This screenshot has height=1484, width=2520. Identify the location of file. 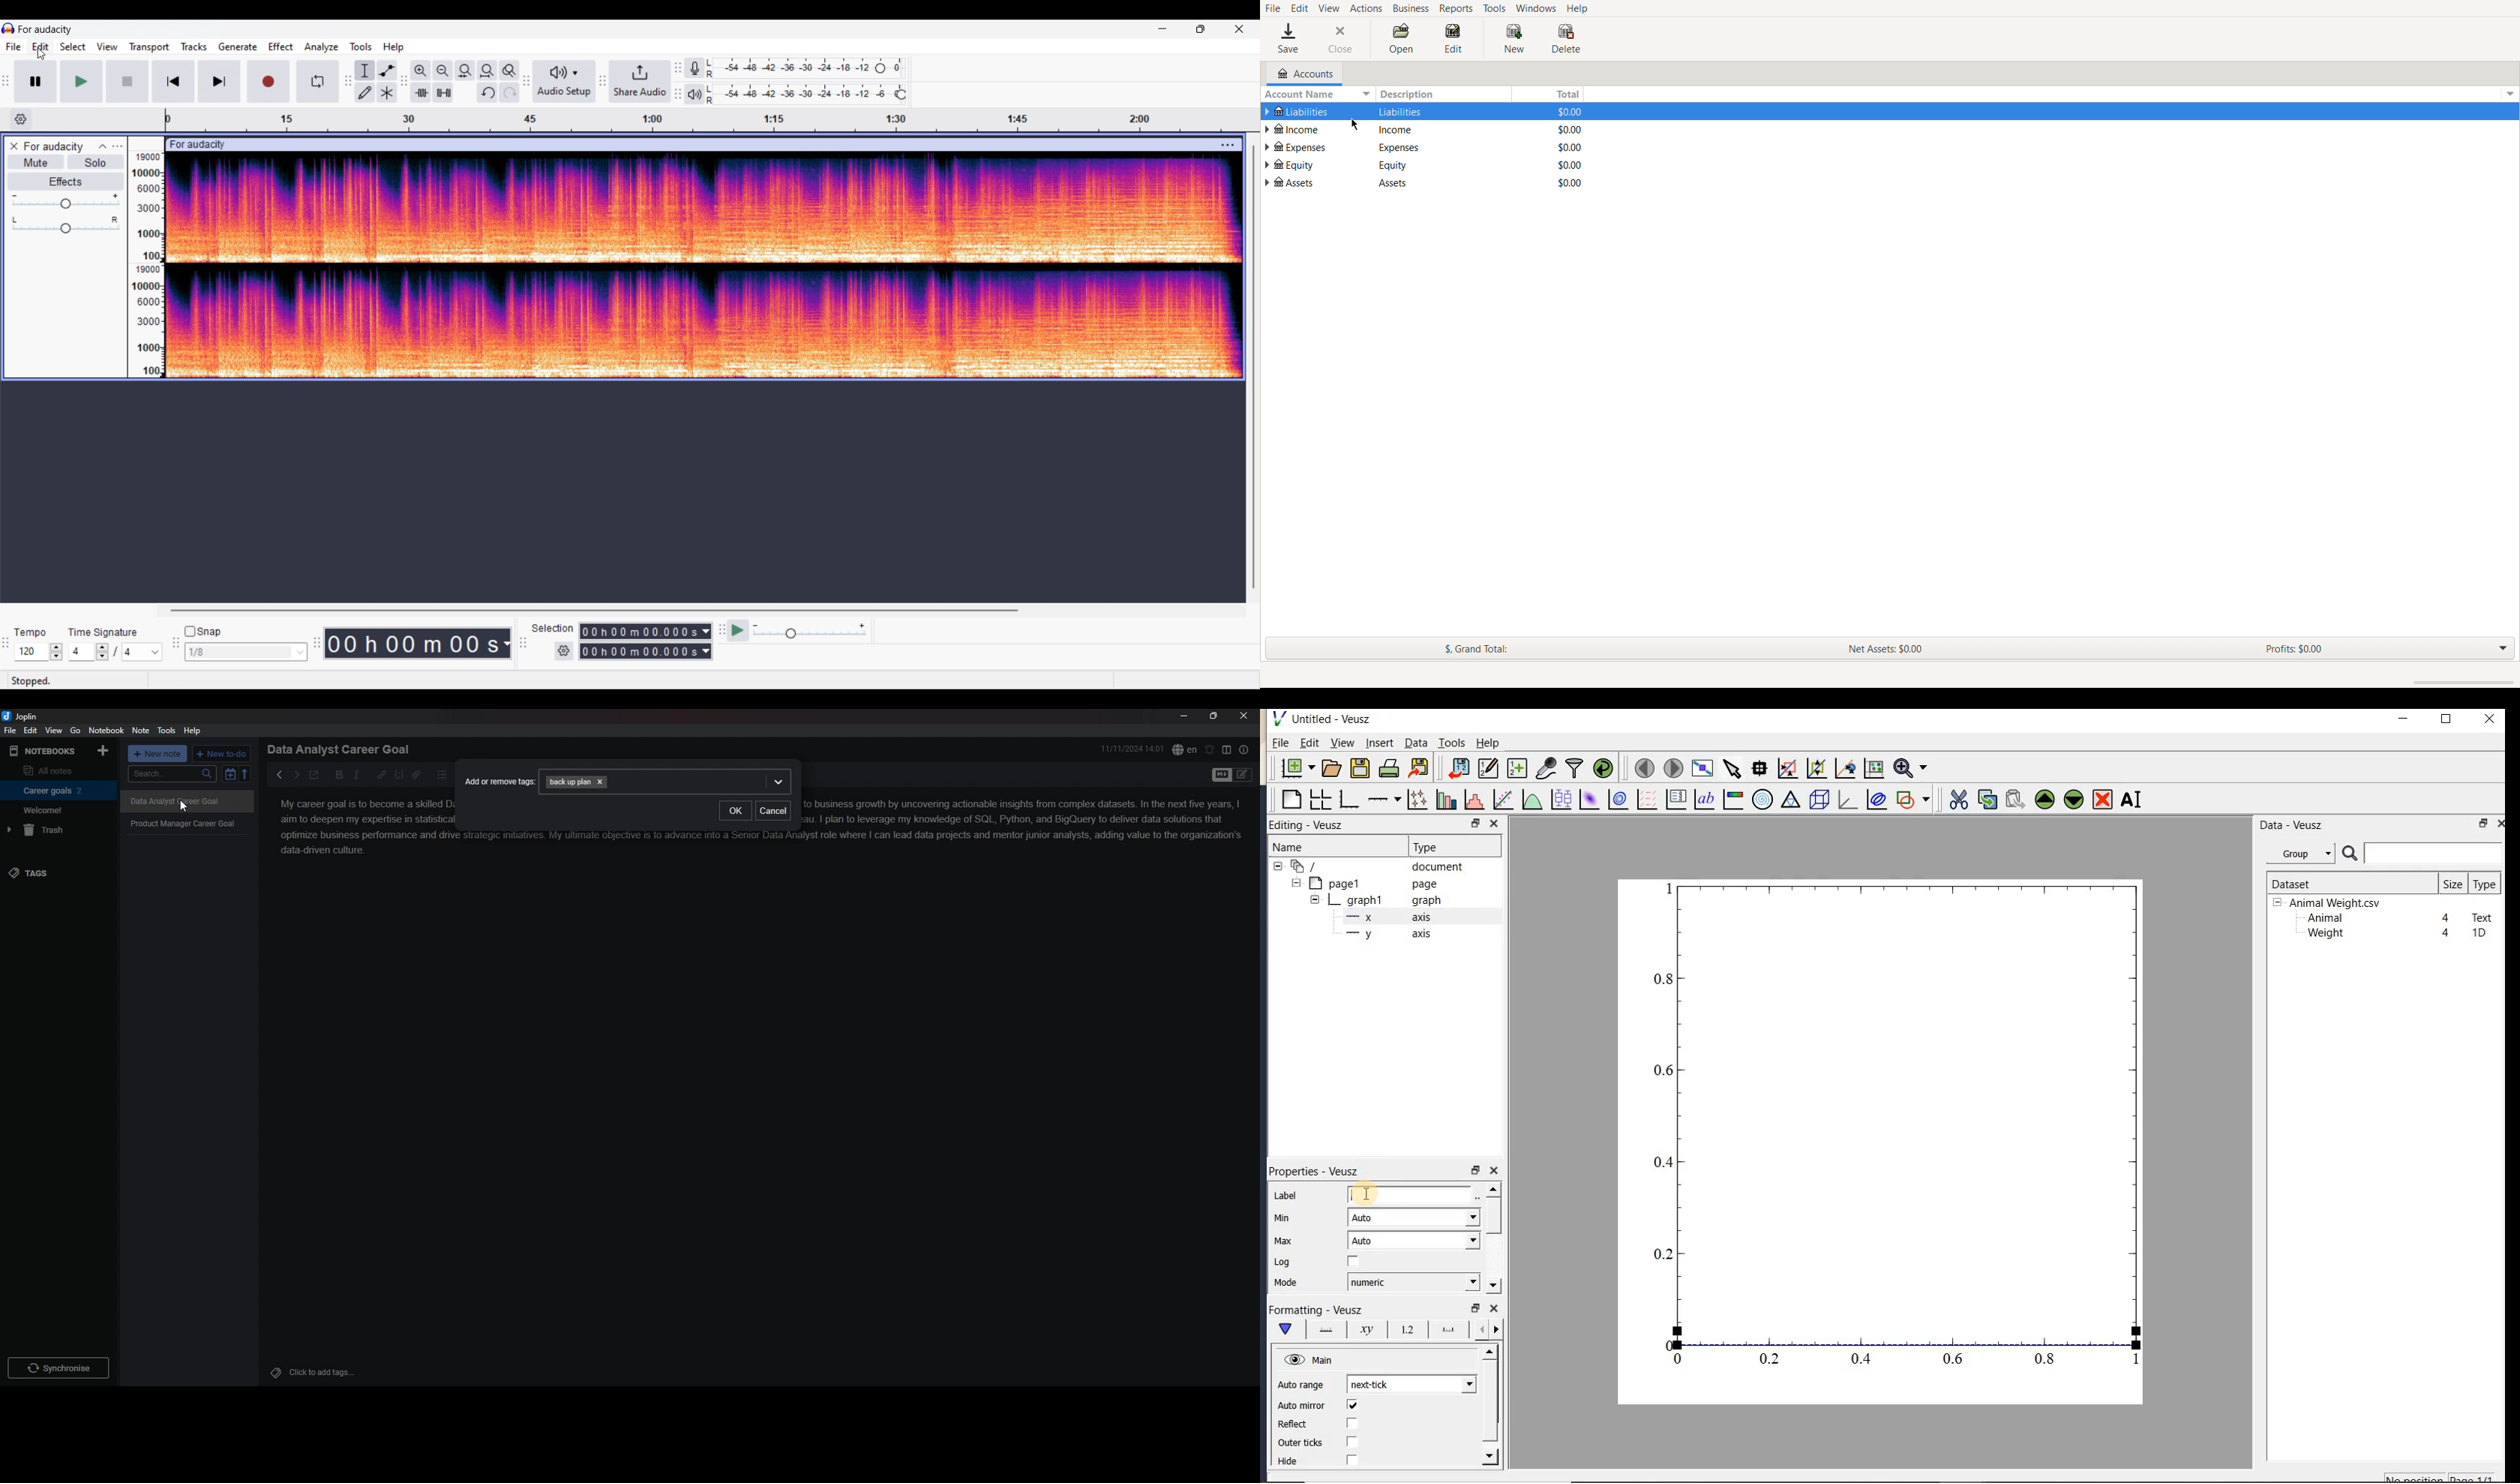
(10, 730).